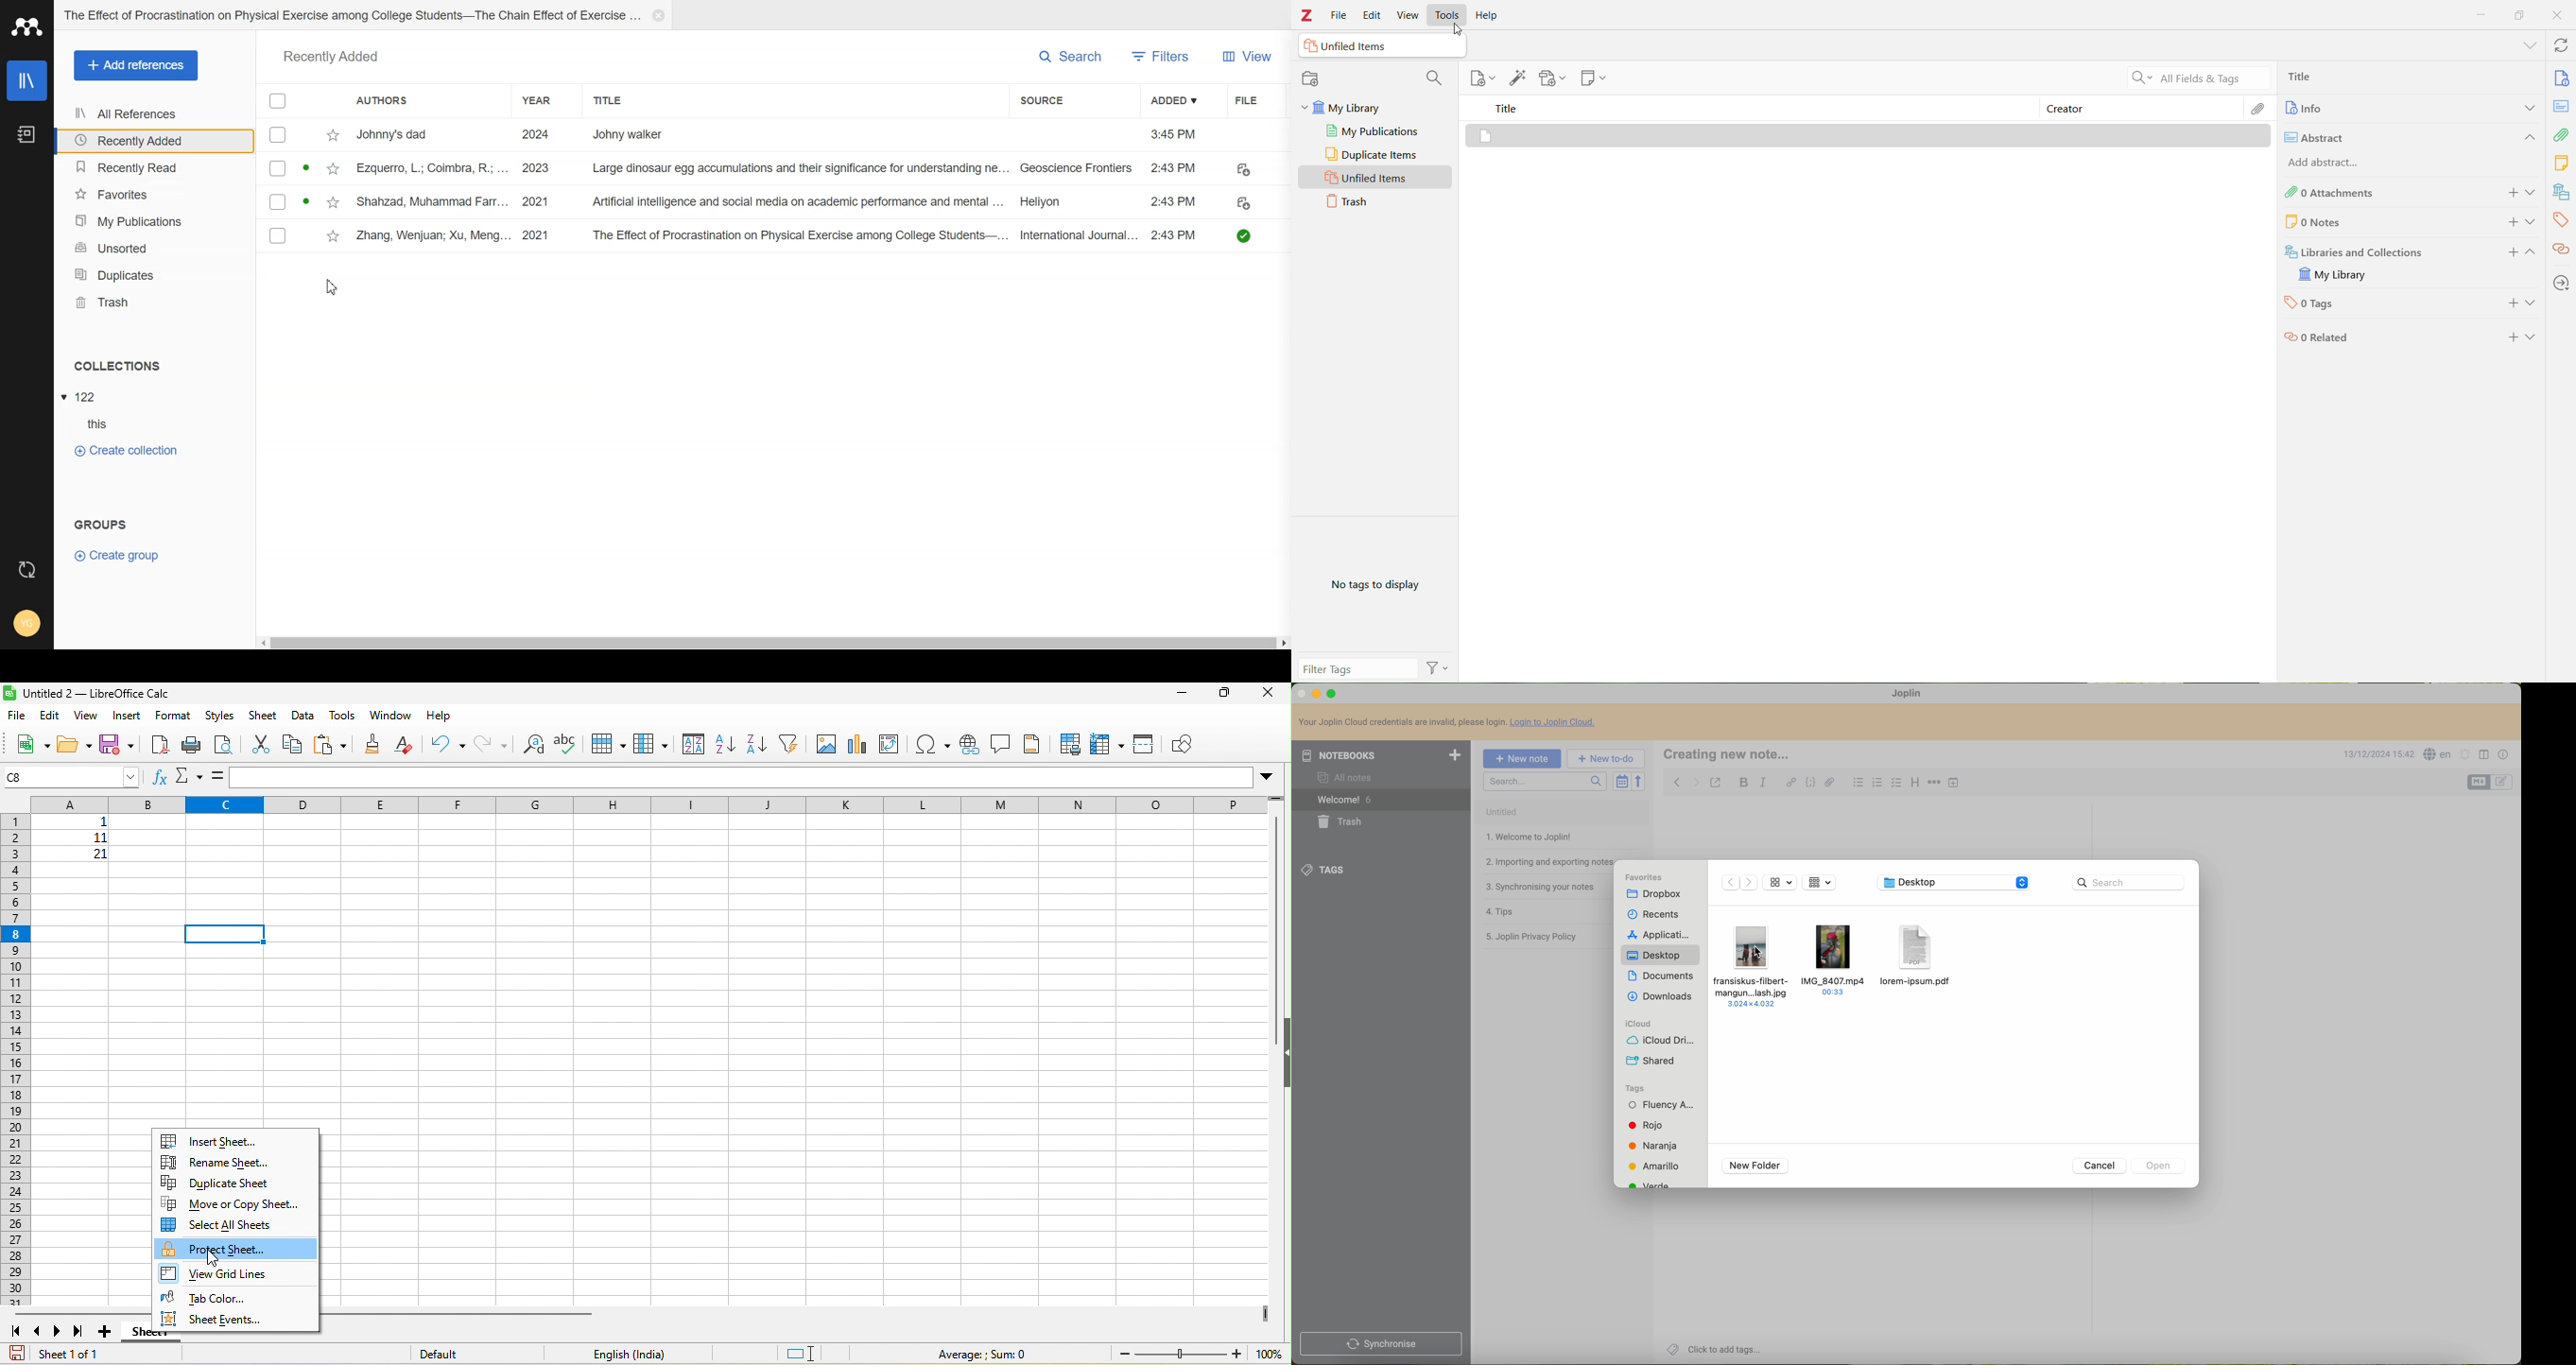 The height and width of the screenshot is (1372, 2576). I want to click on Collapse Section, so click(2533, 250).